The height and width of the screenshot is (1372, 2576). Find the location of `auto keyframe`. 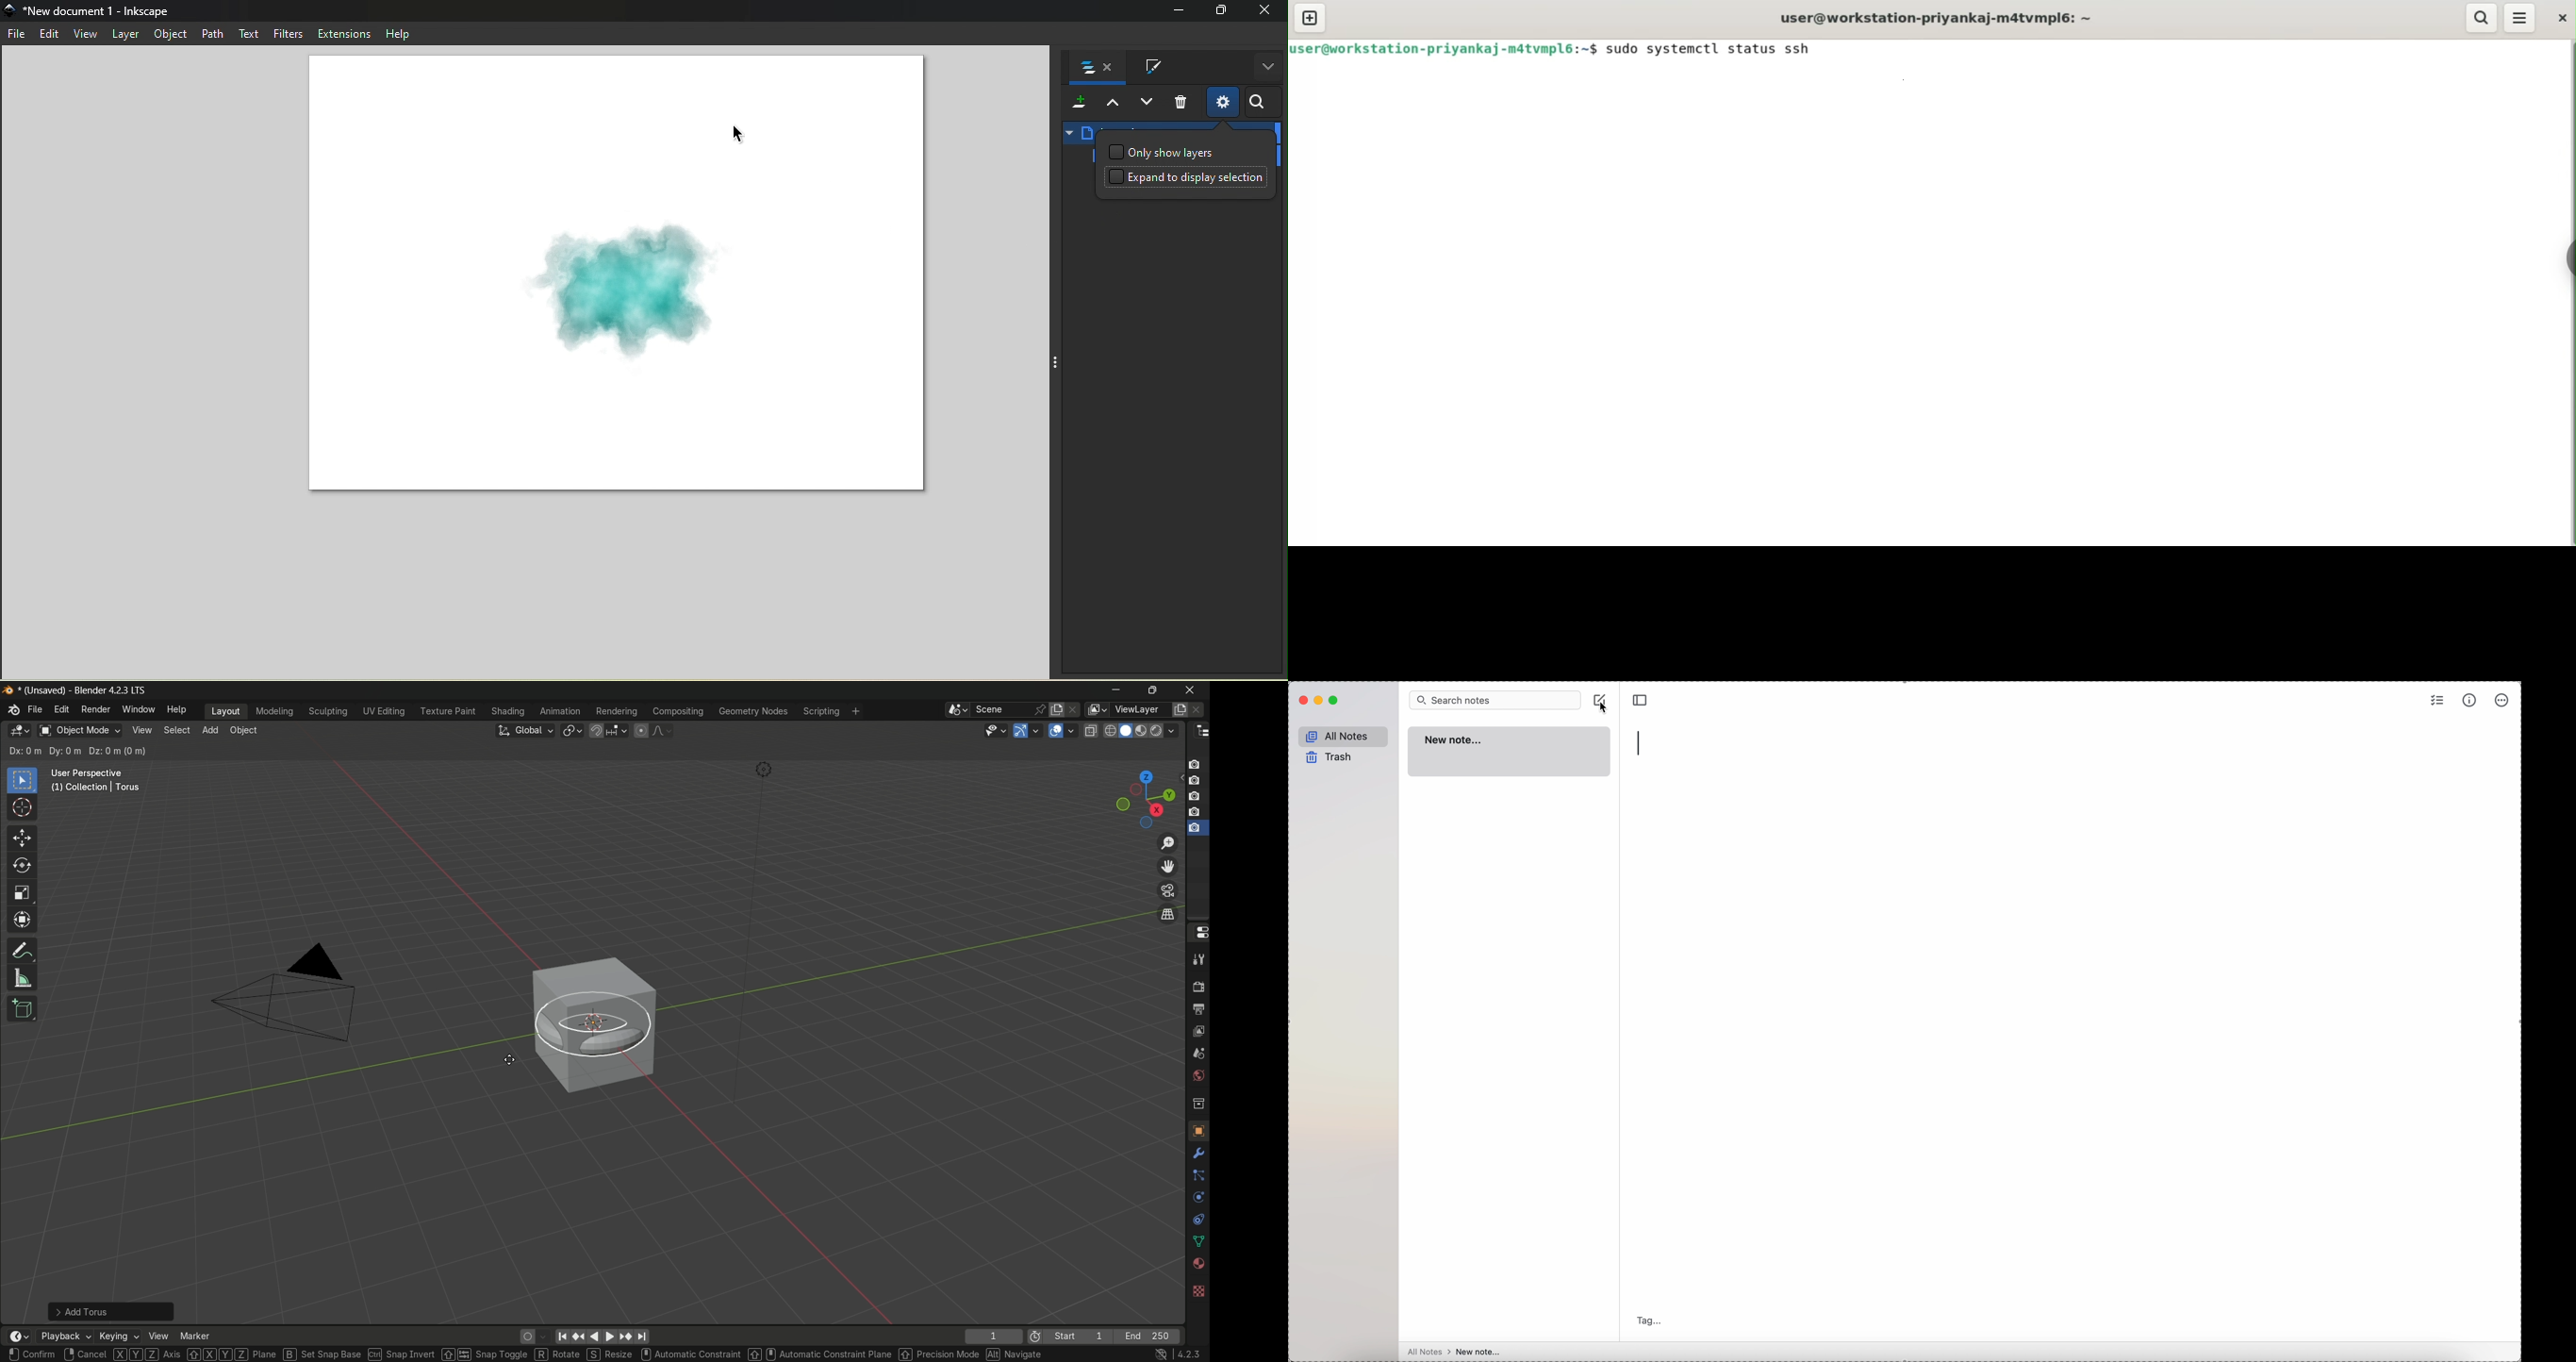

auto keyframe is located at coordinates (543, 1337).